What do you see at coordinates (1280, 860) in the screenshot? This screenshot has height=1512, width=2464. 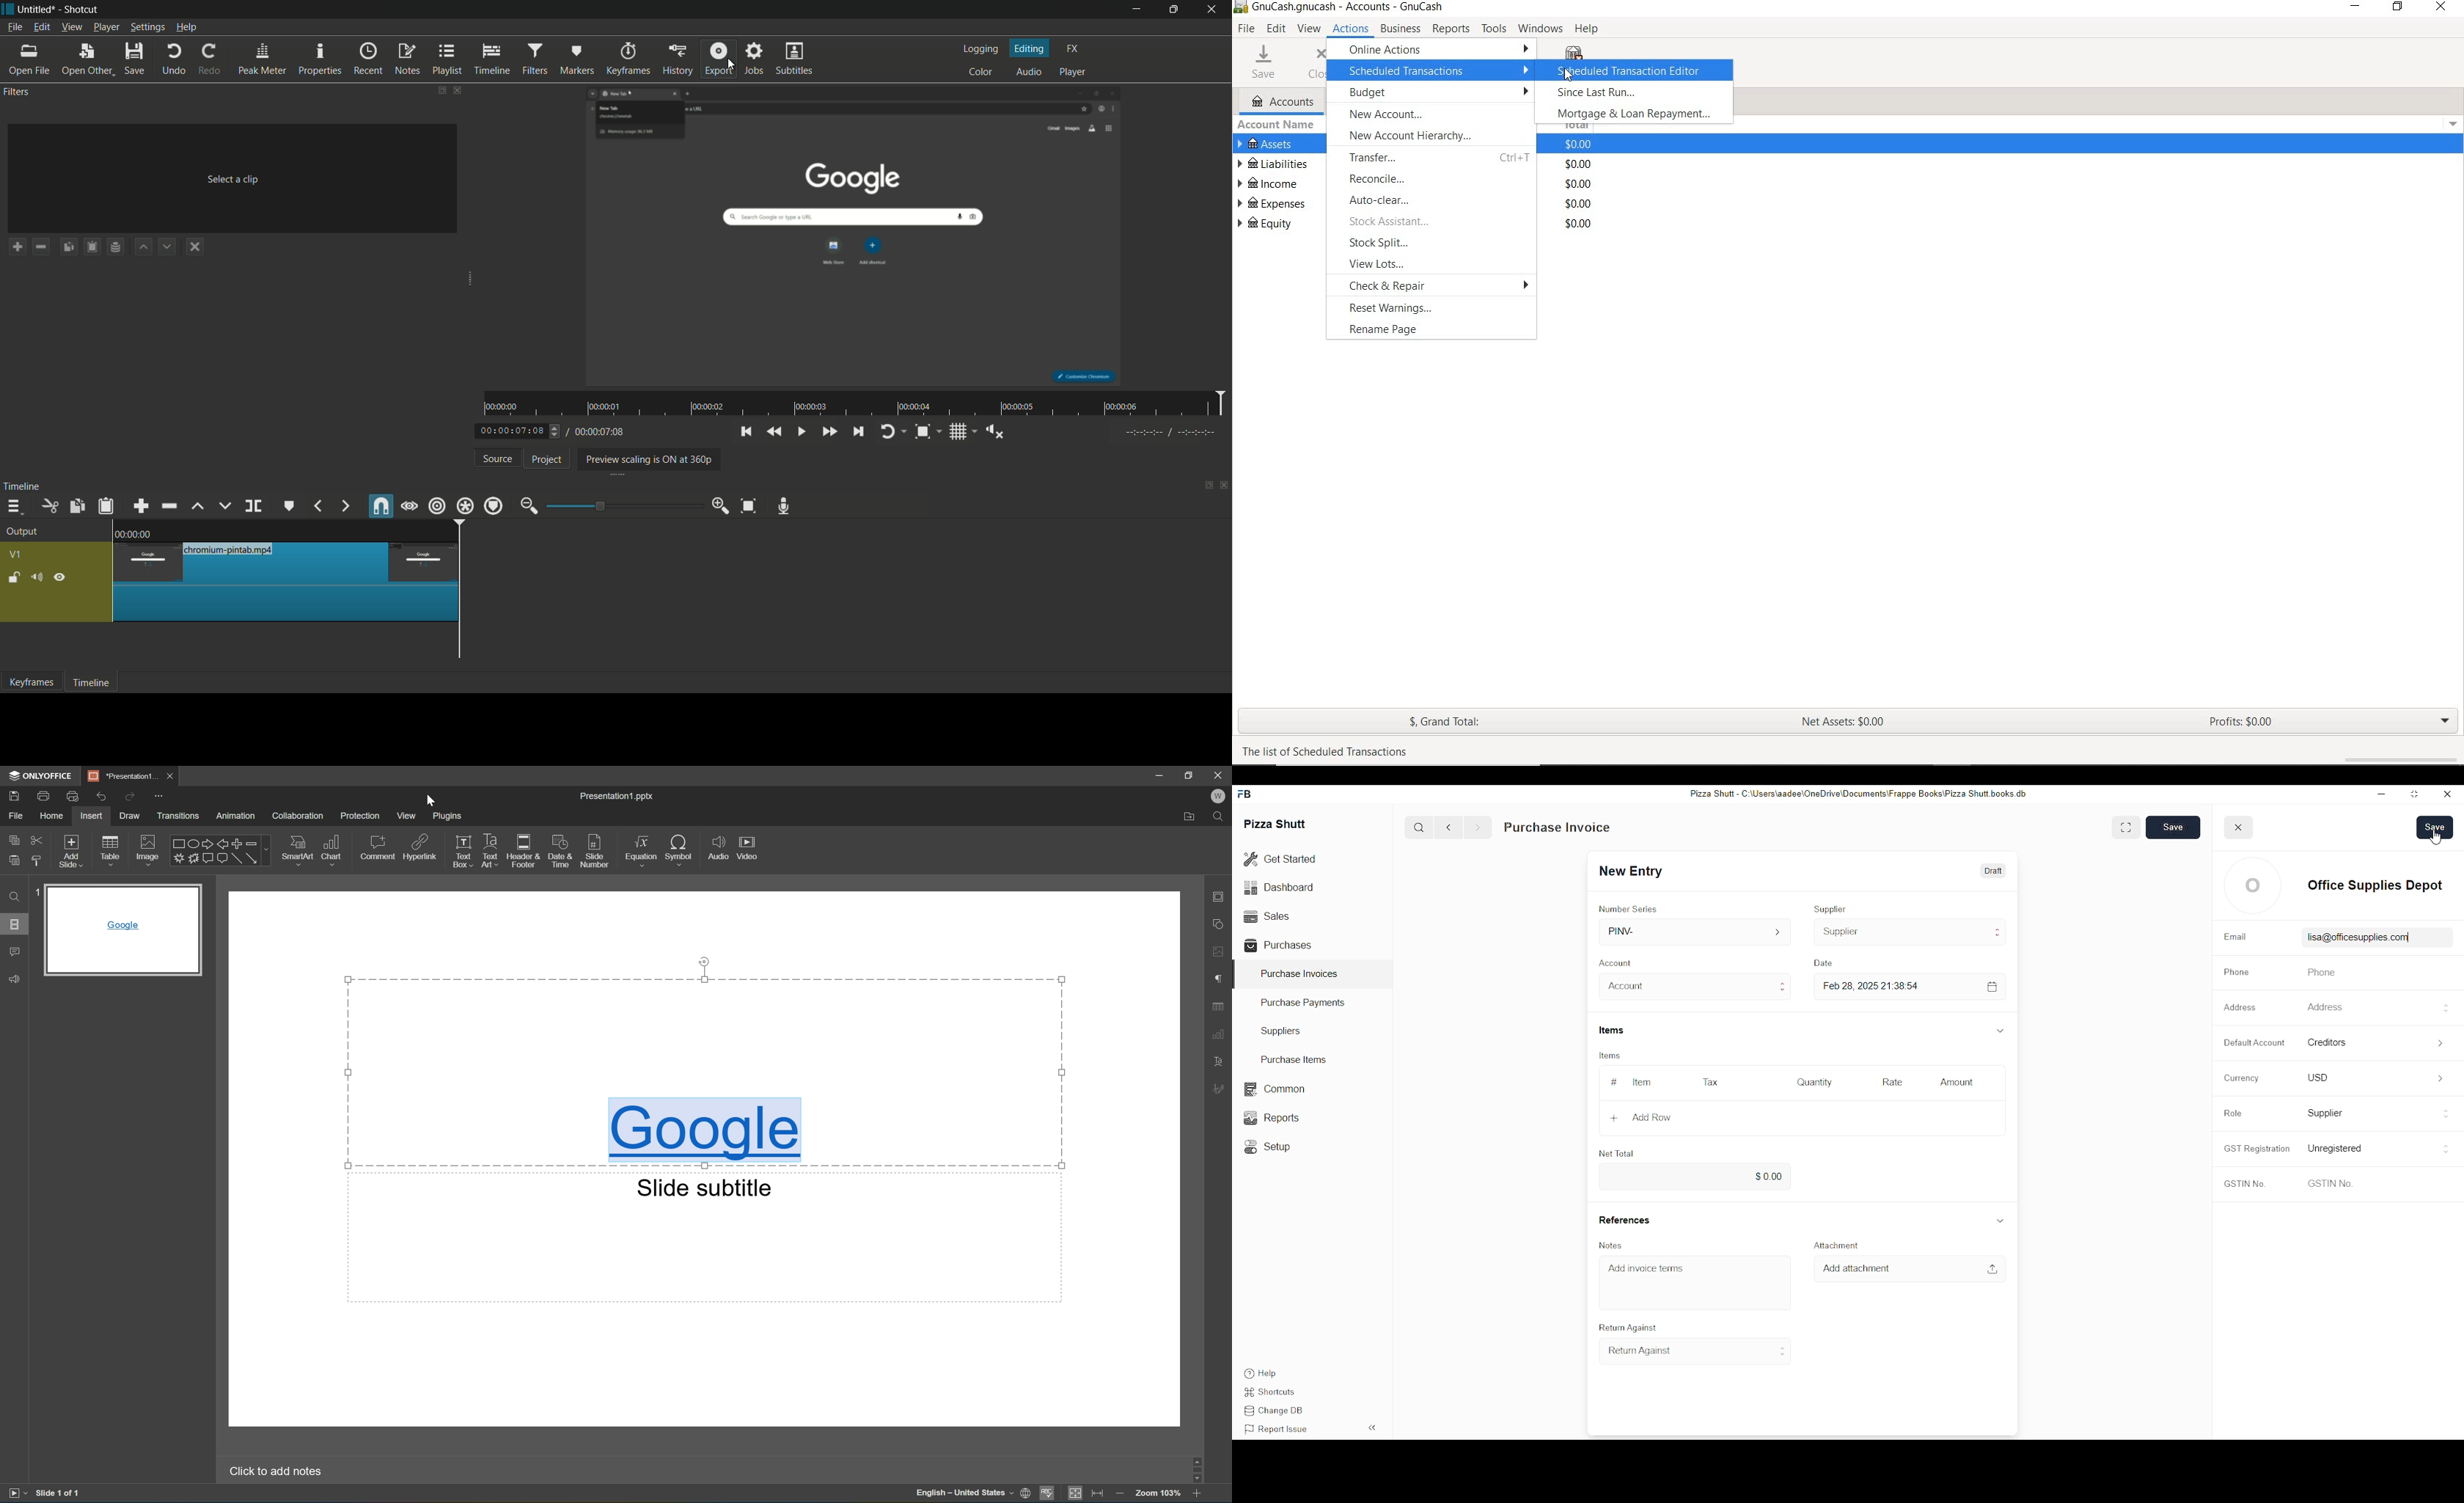 I see `Get Started` at bounding box center [1280, 860].